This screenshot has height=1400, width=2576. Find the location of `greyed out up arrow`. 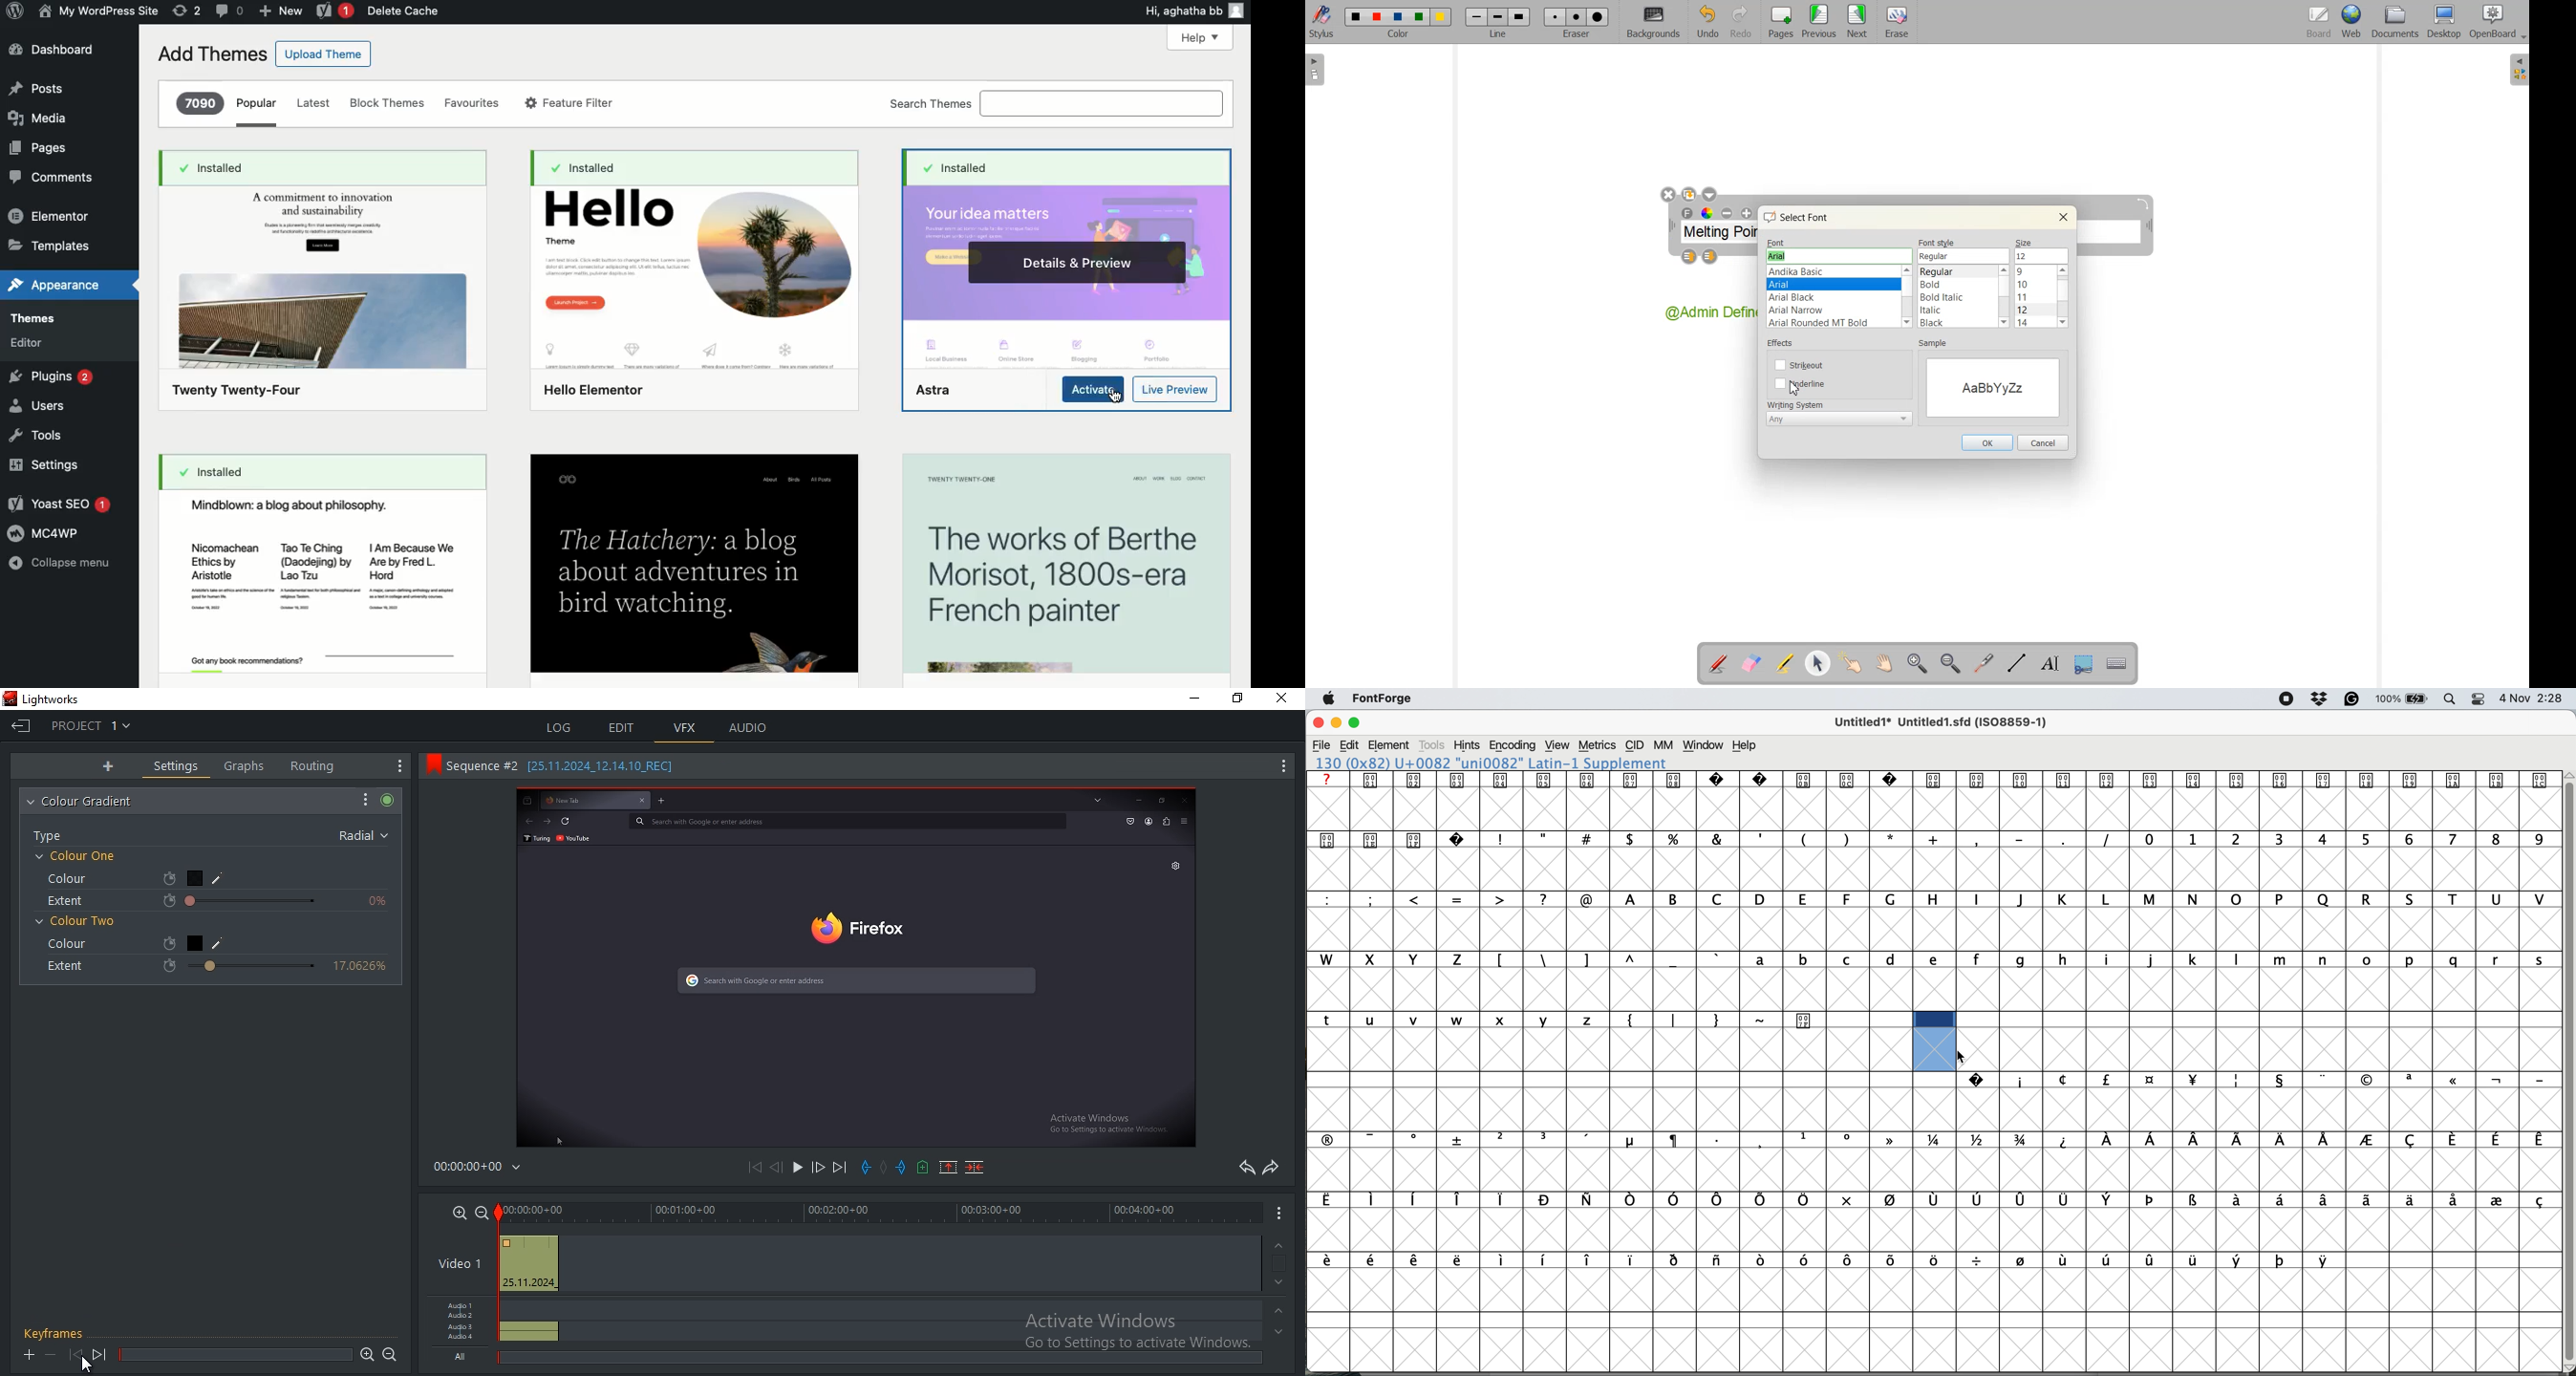

greyed out up arrow is located at coordinates (1280, 1244).